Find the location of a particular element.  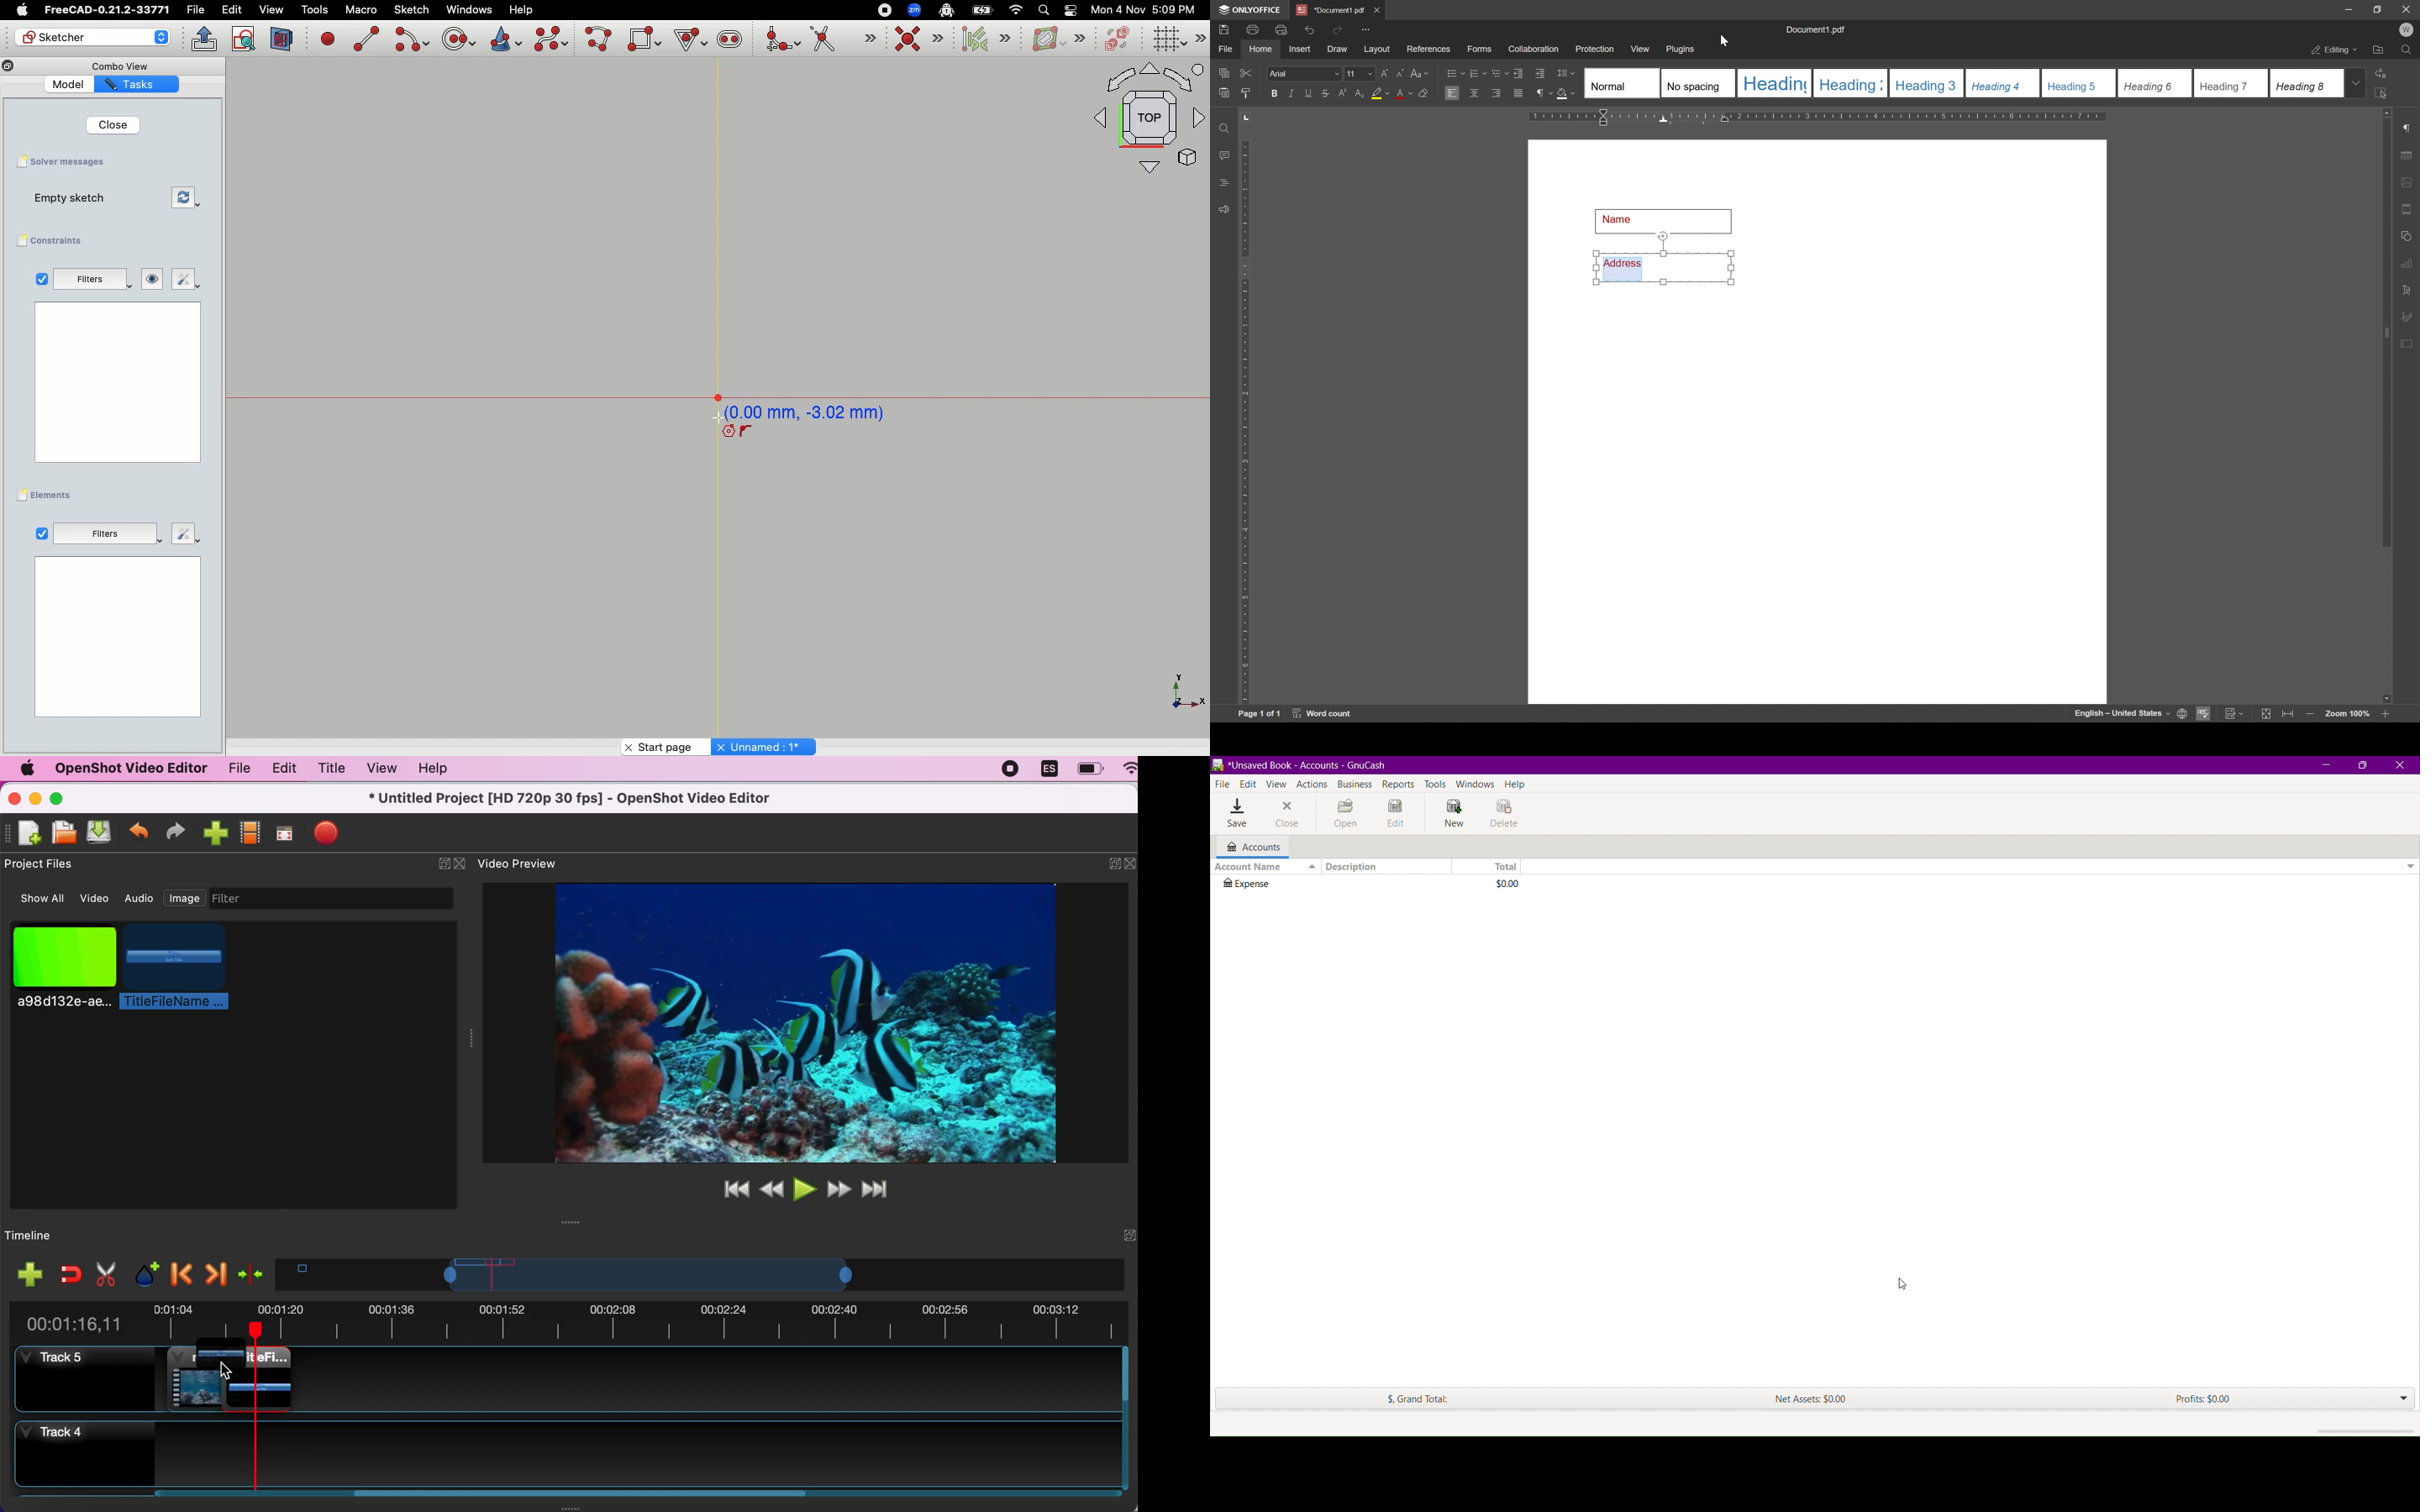

select all is located at coordinates (2387, 96).